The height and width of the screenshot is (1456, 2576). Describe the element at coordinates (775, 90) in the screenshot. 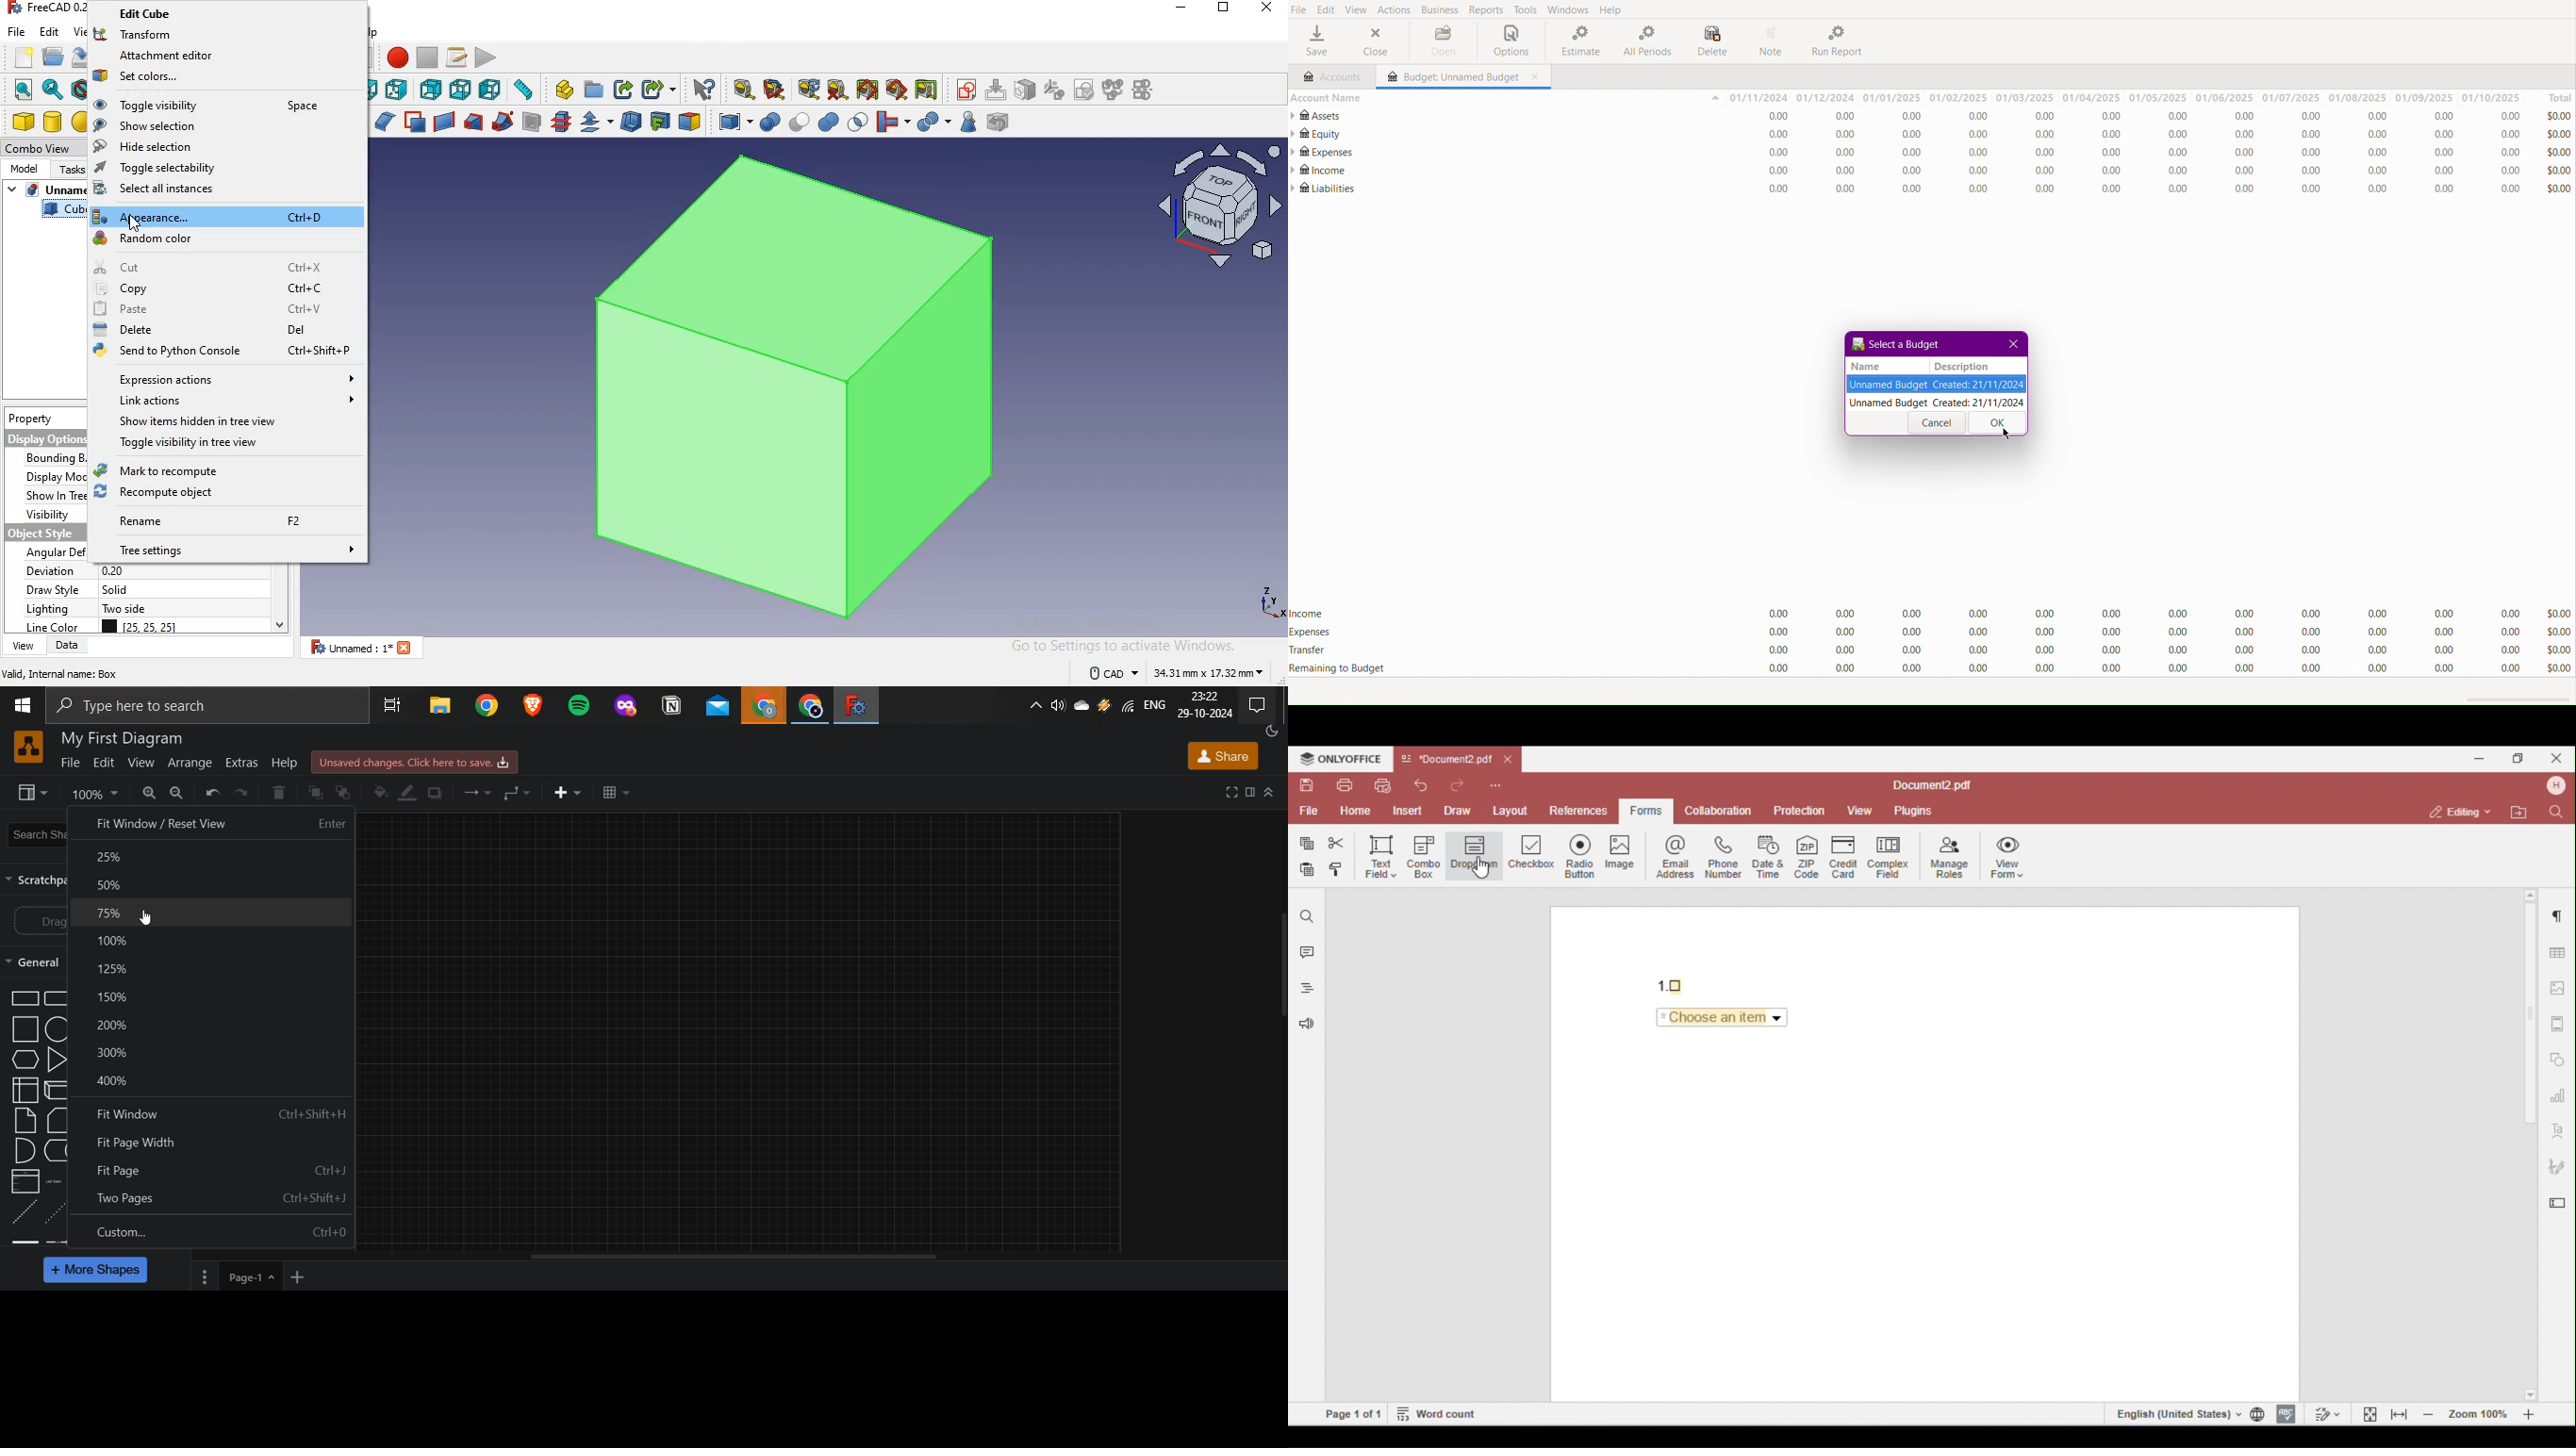

I see `measure angular` at that location.